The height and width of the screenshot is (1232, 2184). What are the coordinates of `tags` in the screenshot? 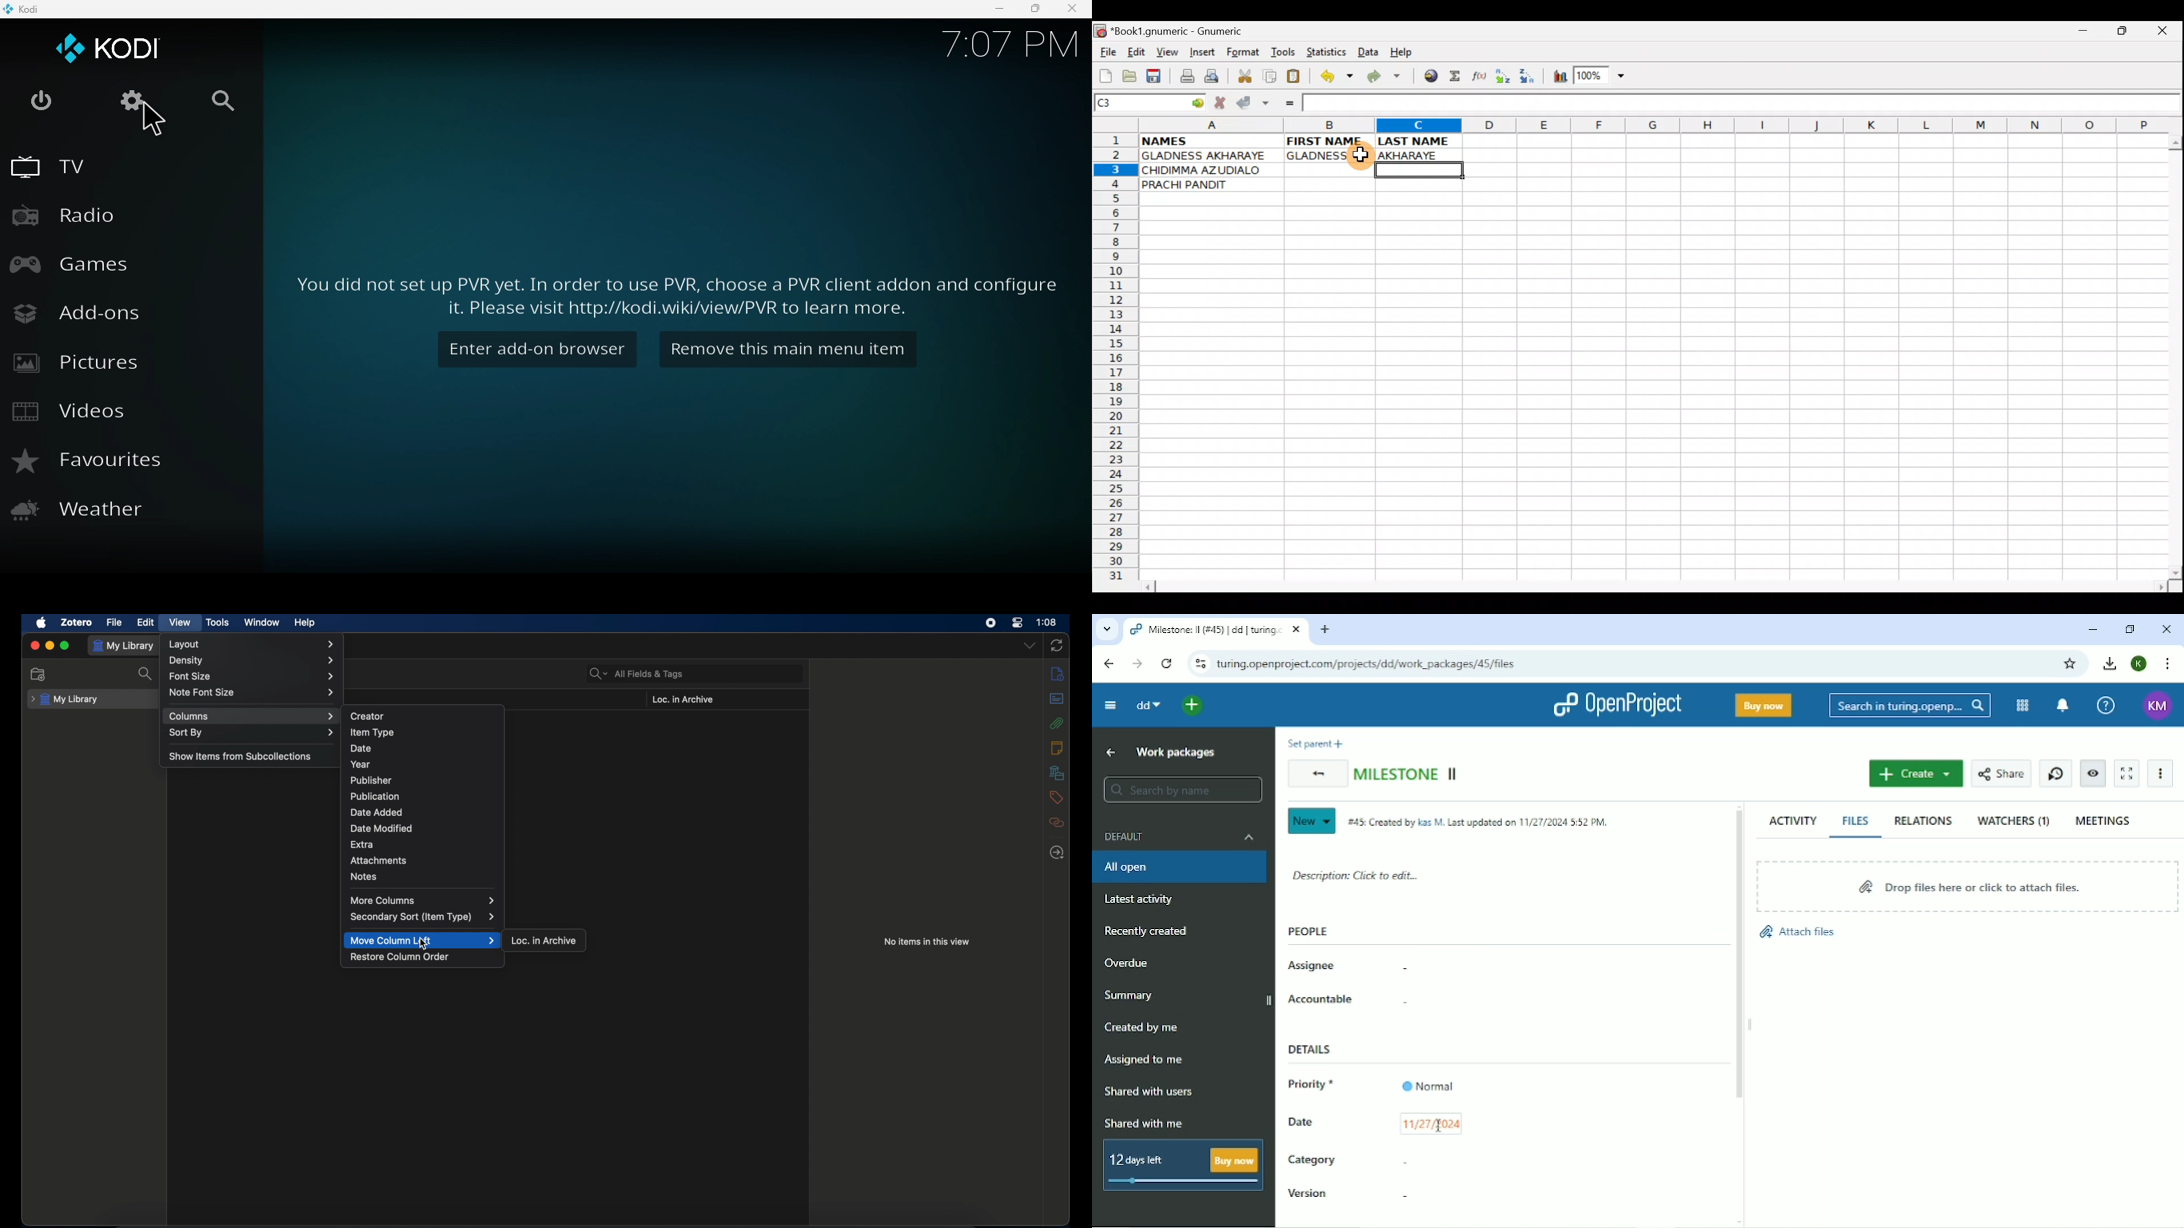 It's located at (1056, 798).